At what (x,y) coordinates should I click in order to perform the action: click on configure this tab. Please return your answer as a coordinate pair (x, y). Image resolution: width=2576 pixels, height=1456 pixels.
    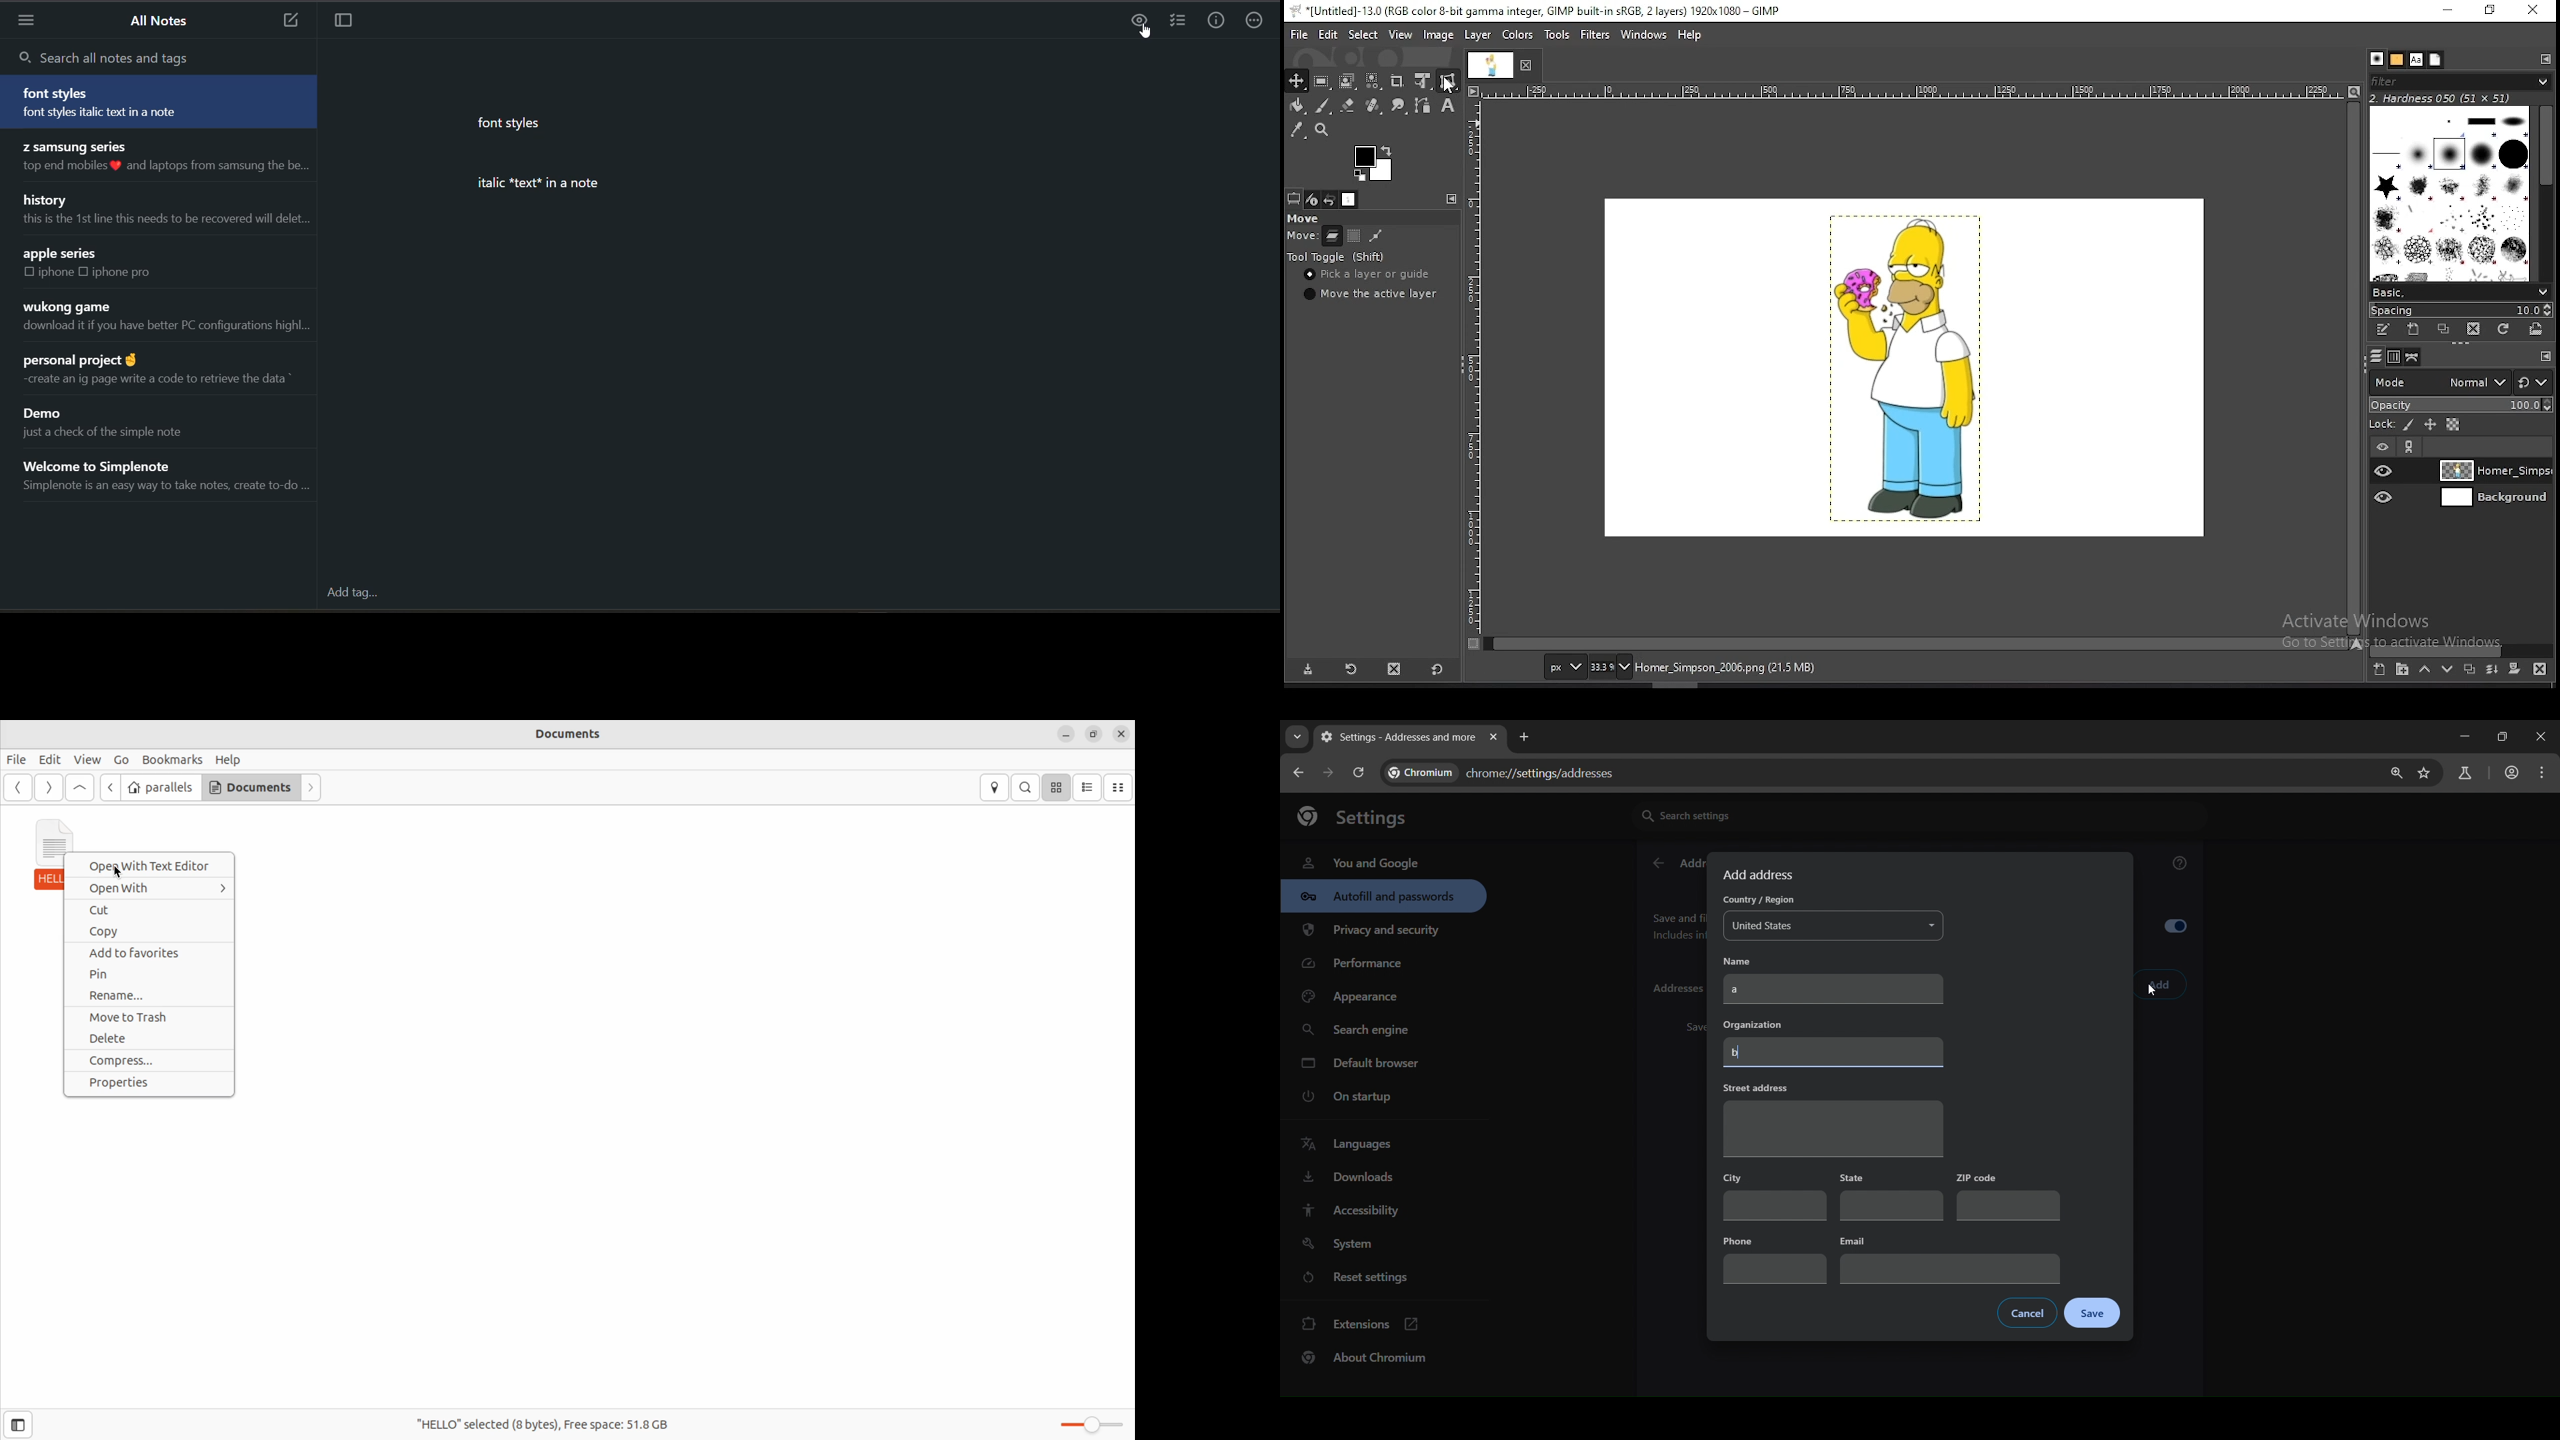
    Looking at the image, I should click on (1453, 199).